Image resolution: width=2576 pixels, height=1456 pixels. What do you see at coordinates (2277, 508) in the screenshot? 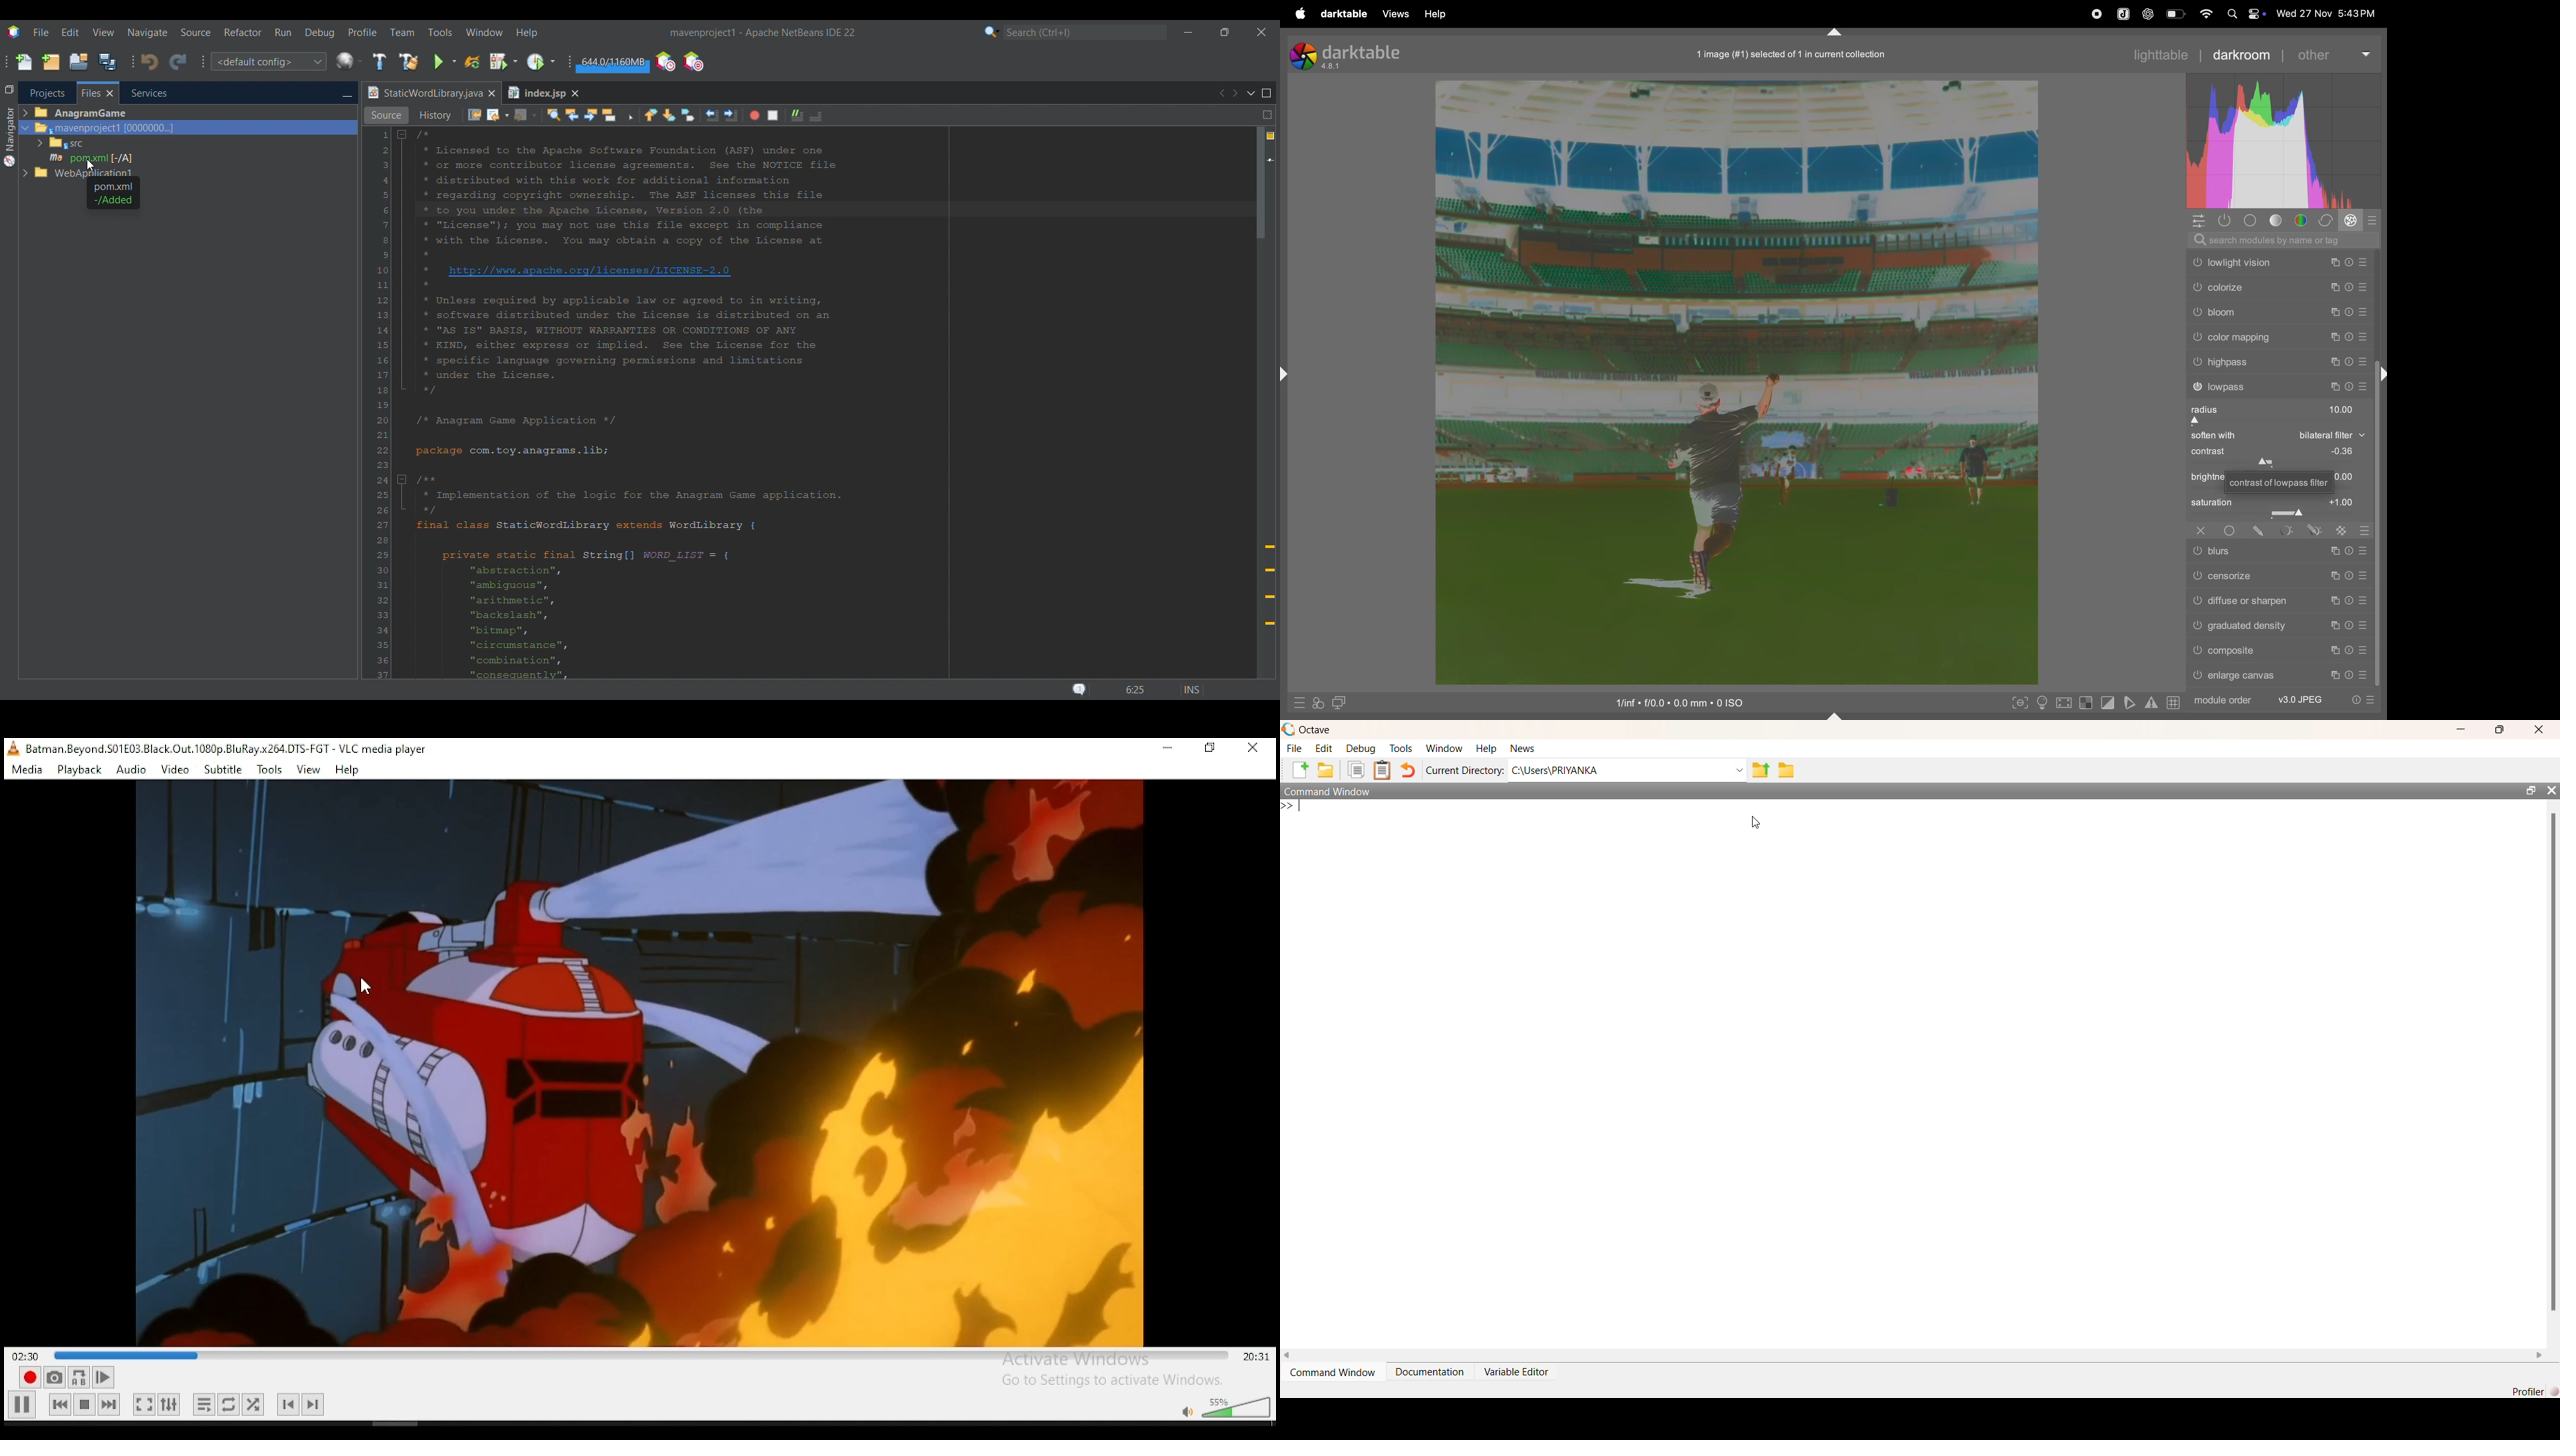
I see `saturation` at bounding box center [2277, 508].